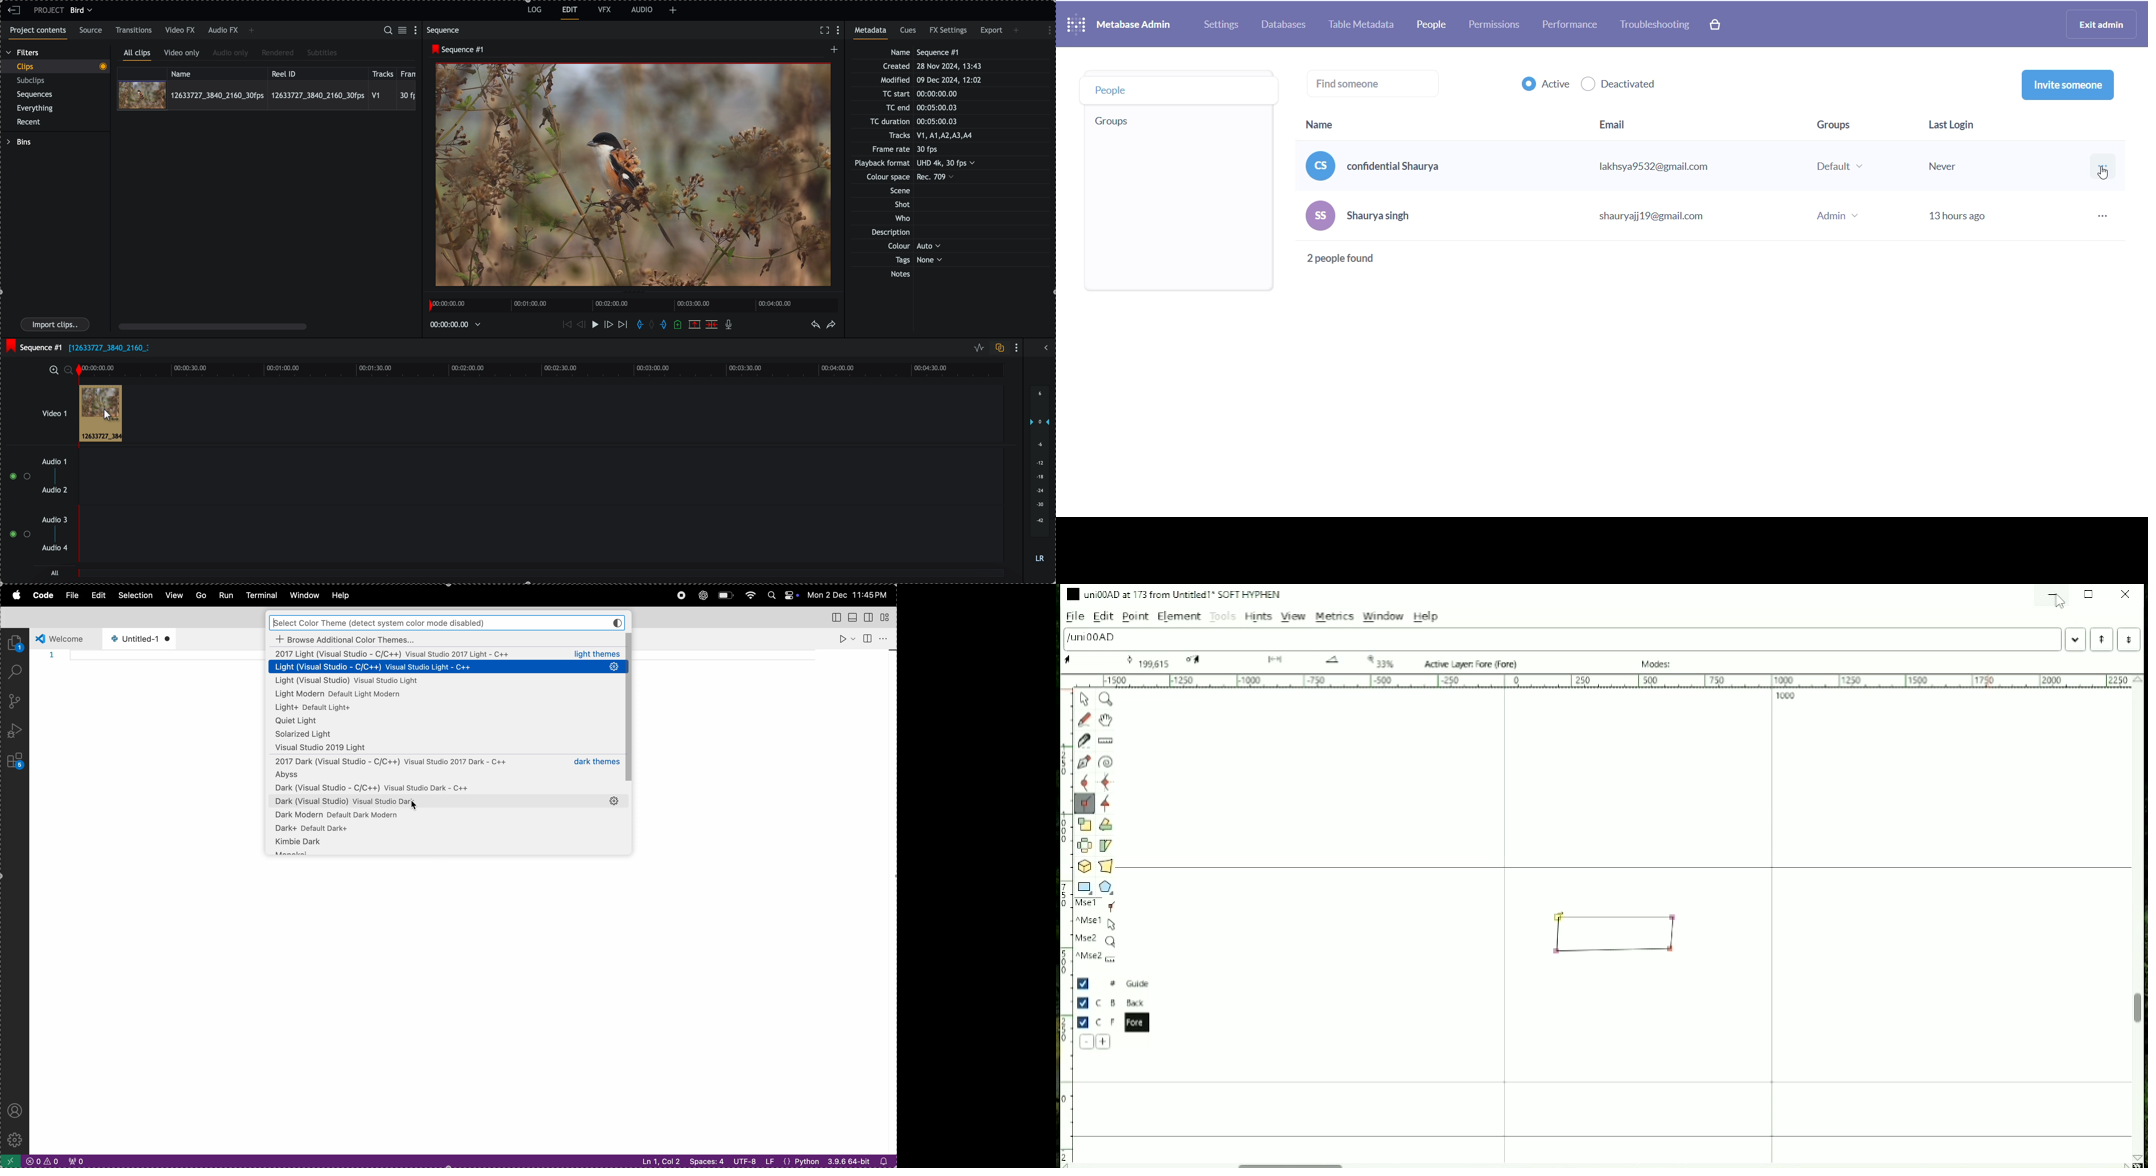 The width and height of the screenshot is (2156, 1176). I want to click on Measure distance, angle between points, so click(1107, 741).